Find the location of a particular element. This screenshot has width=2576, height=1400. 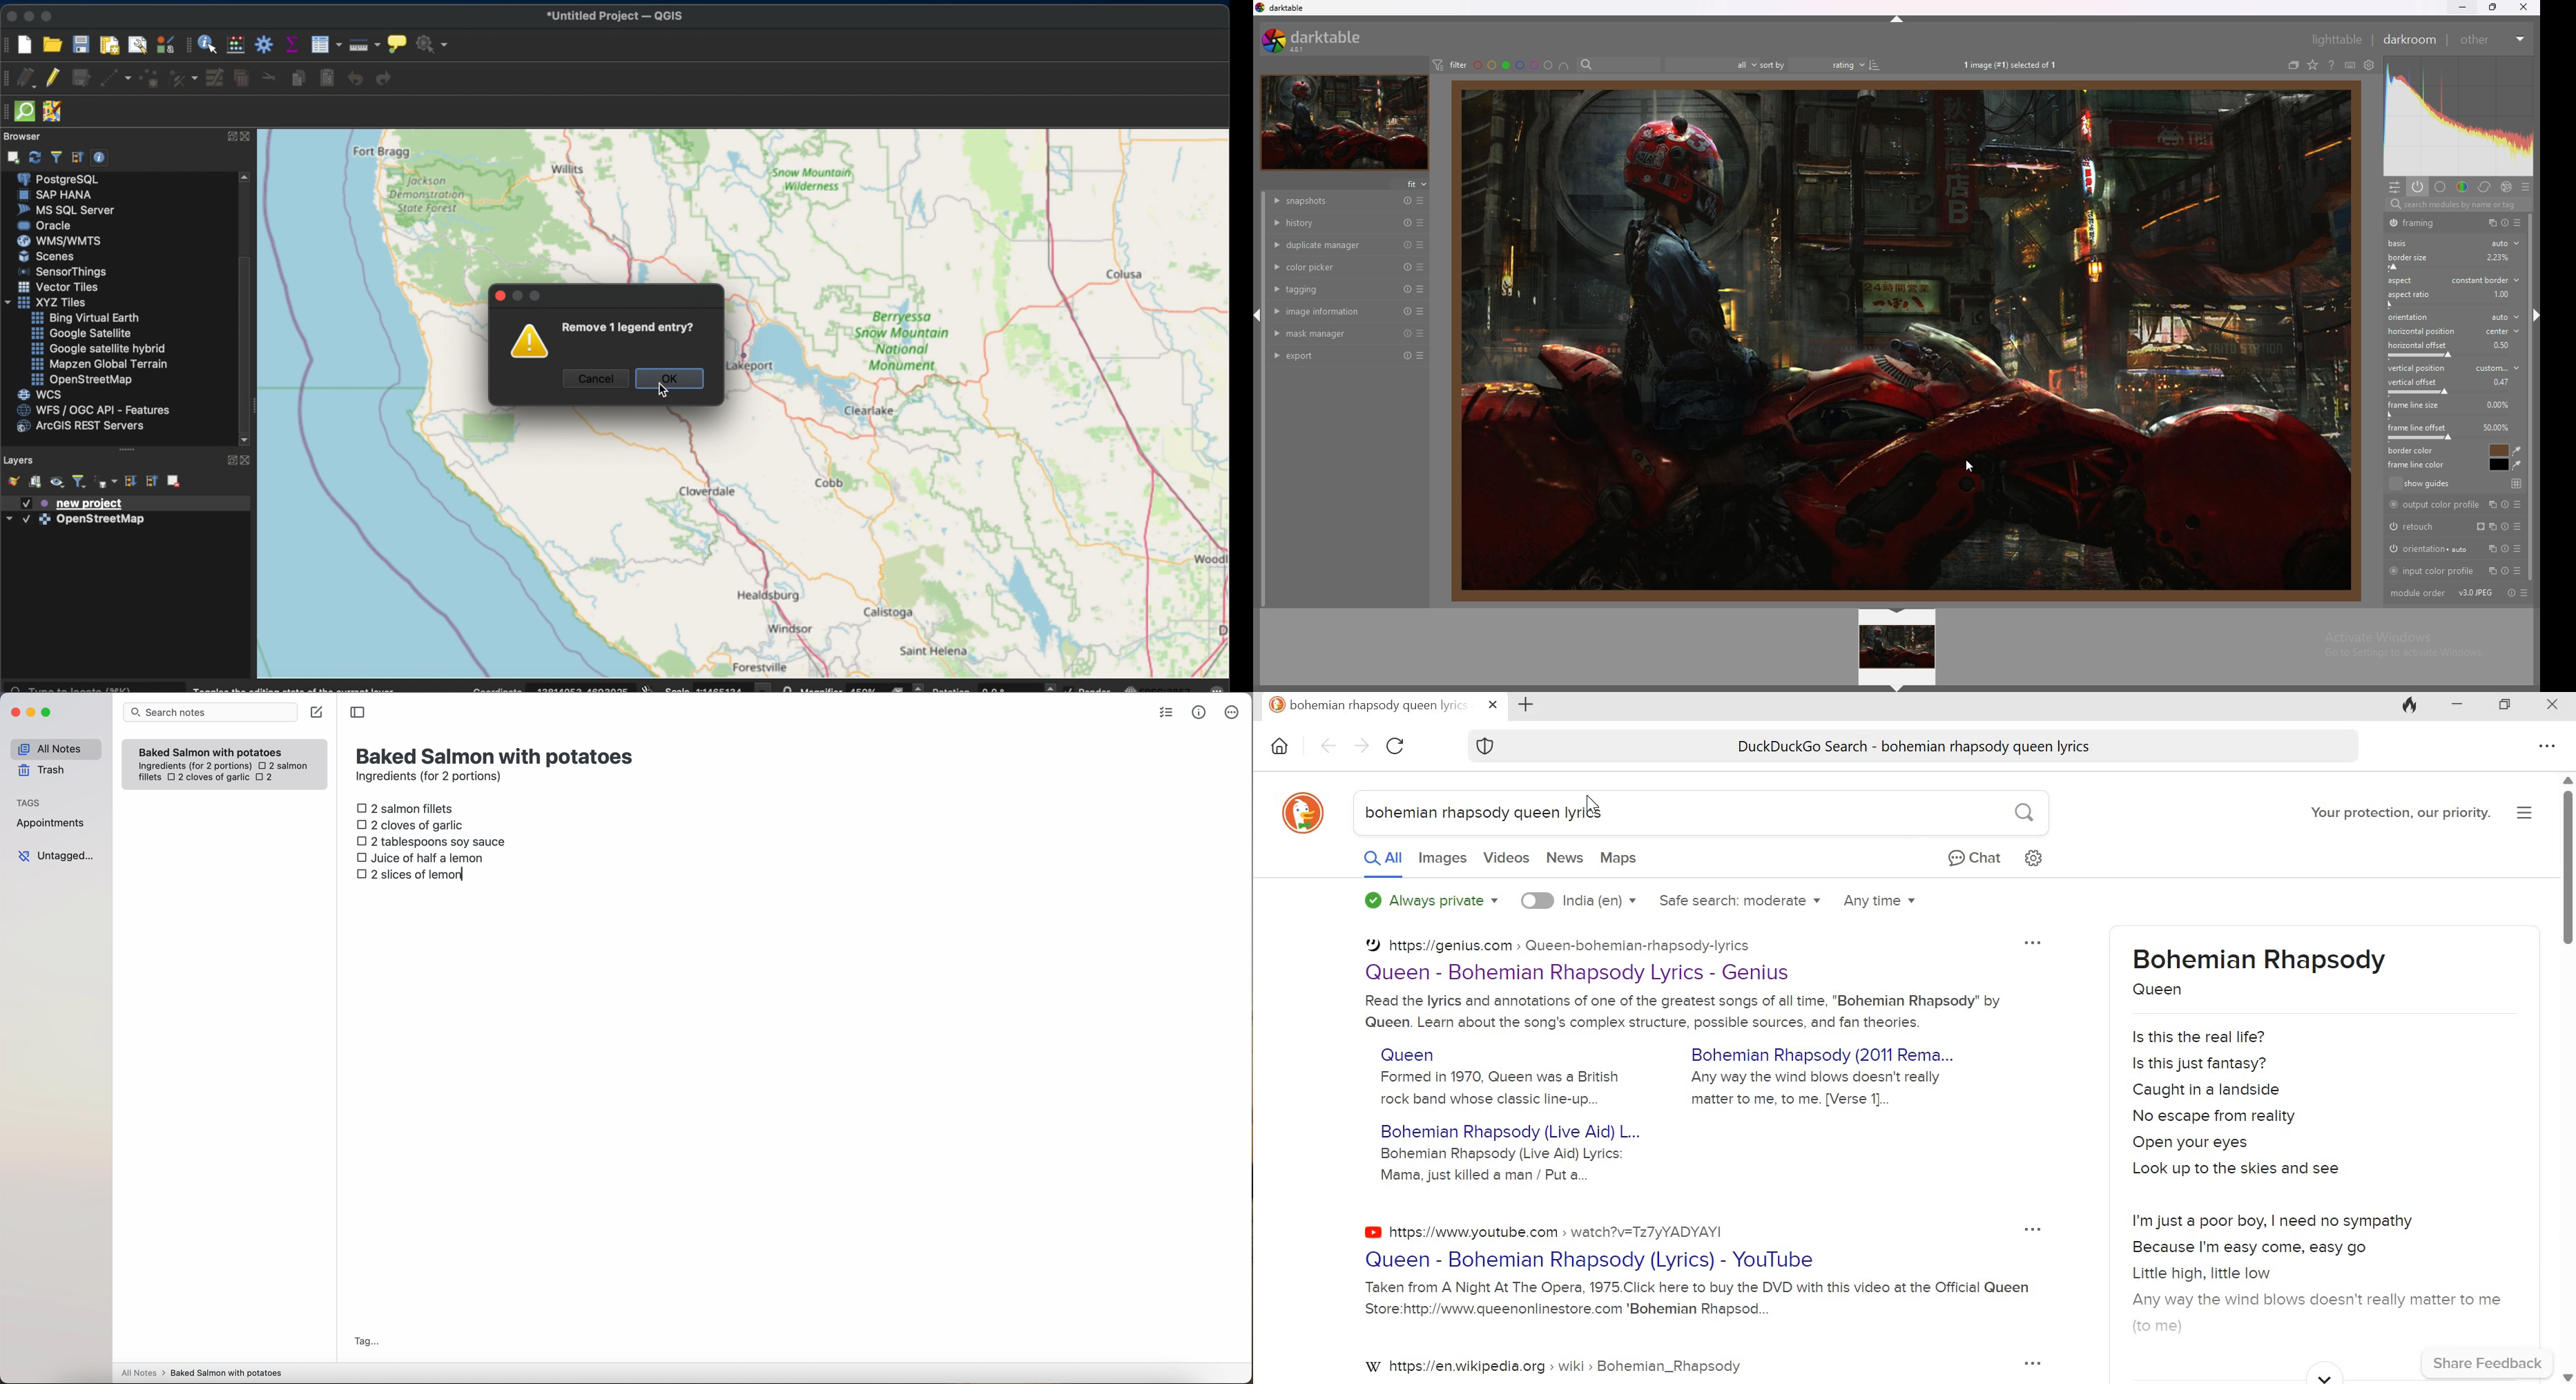

change type of overlays shown is located at coordinates (2312, 65).